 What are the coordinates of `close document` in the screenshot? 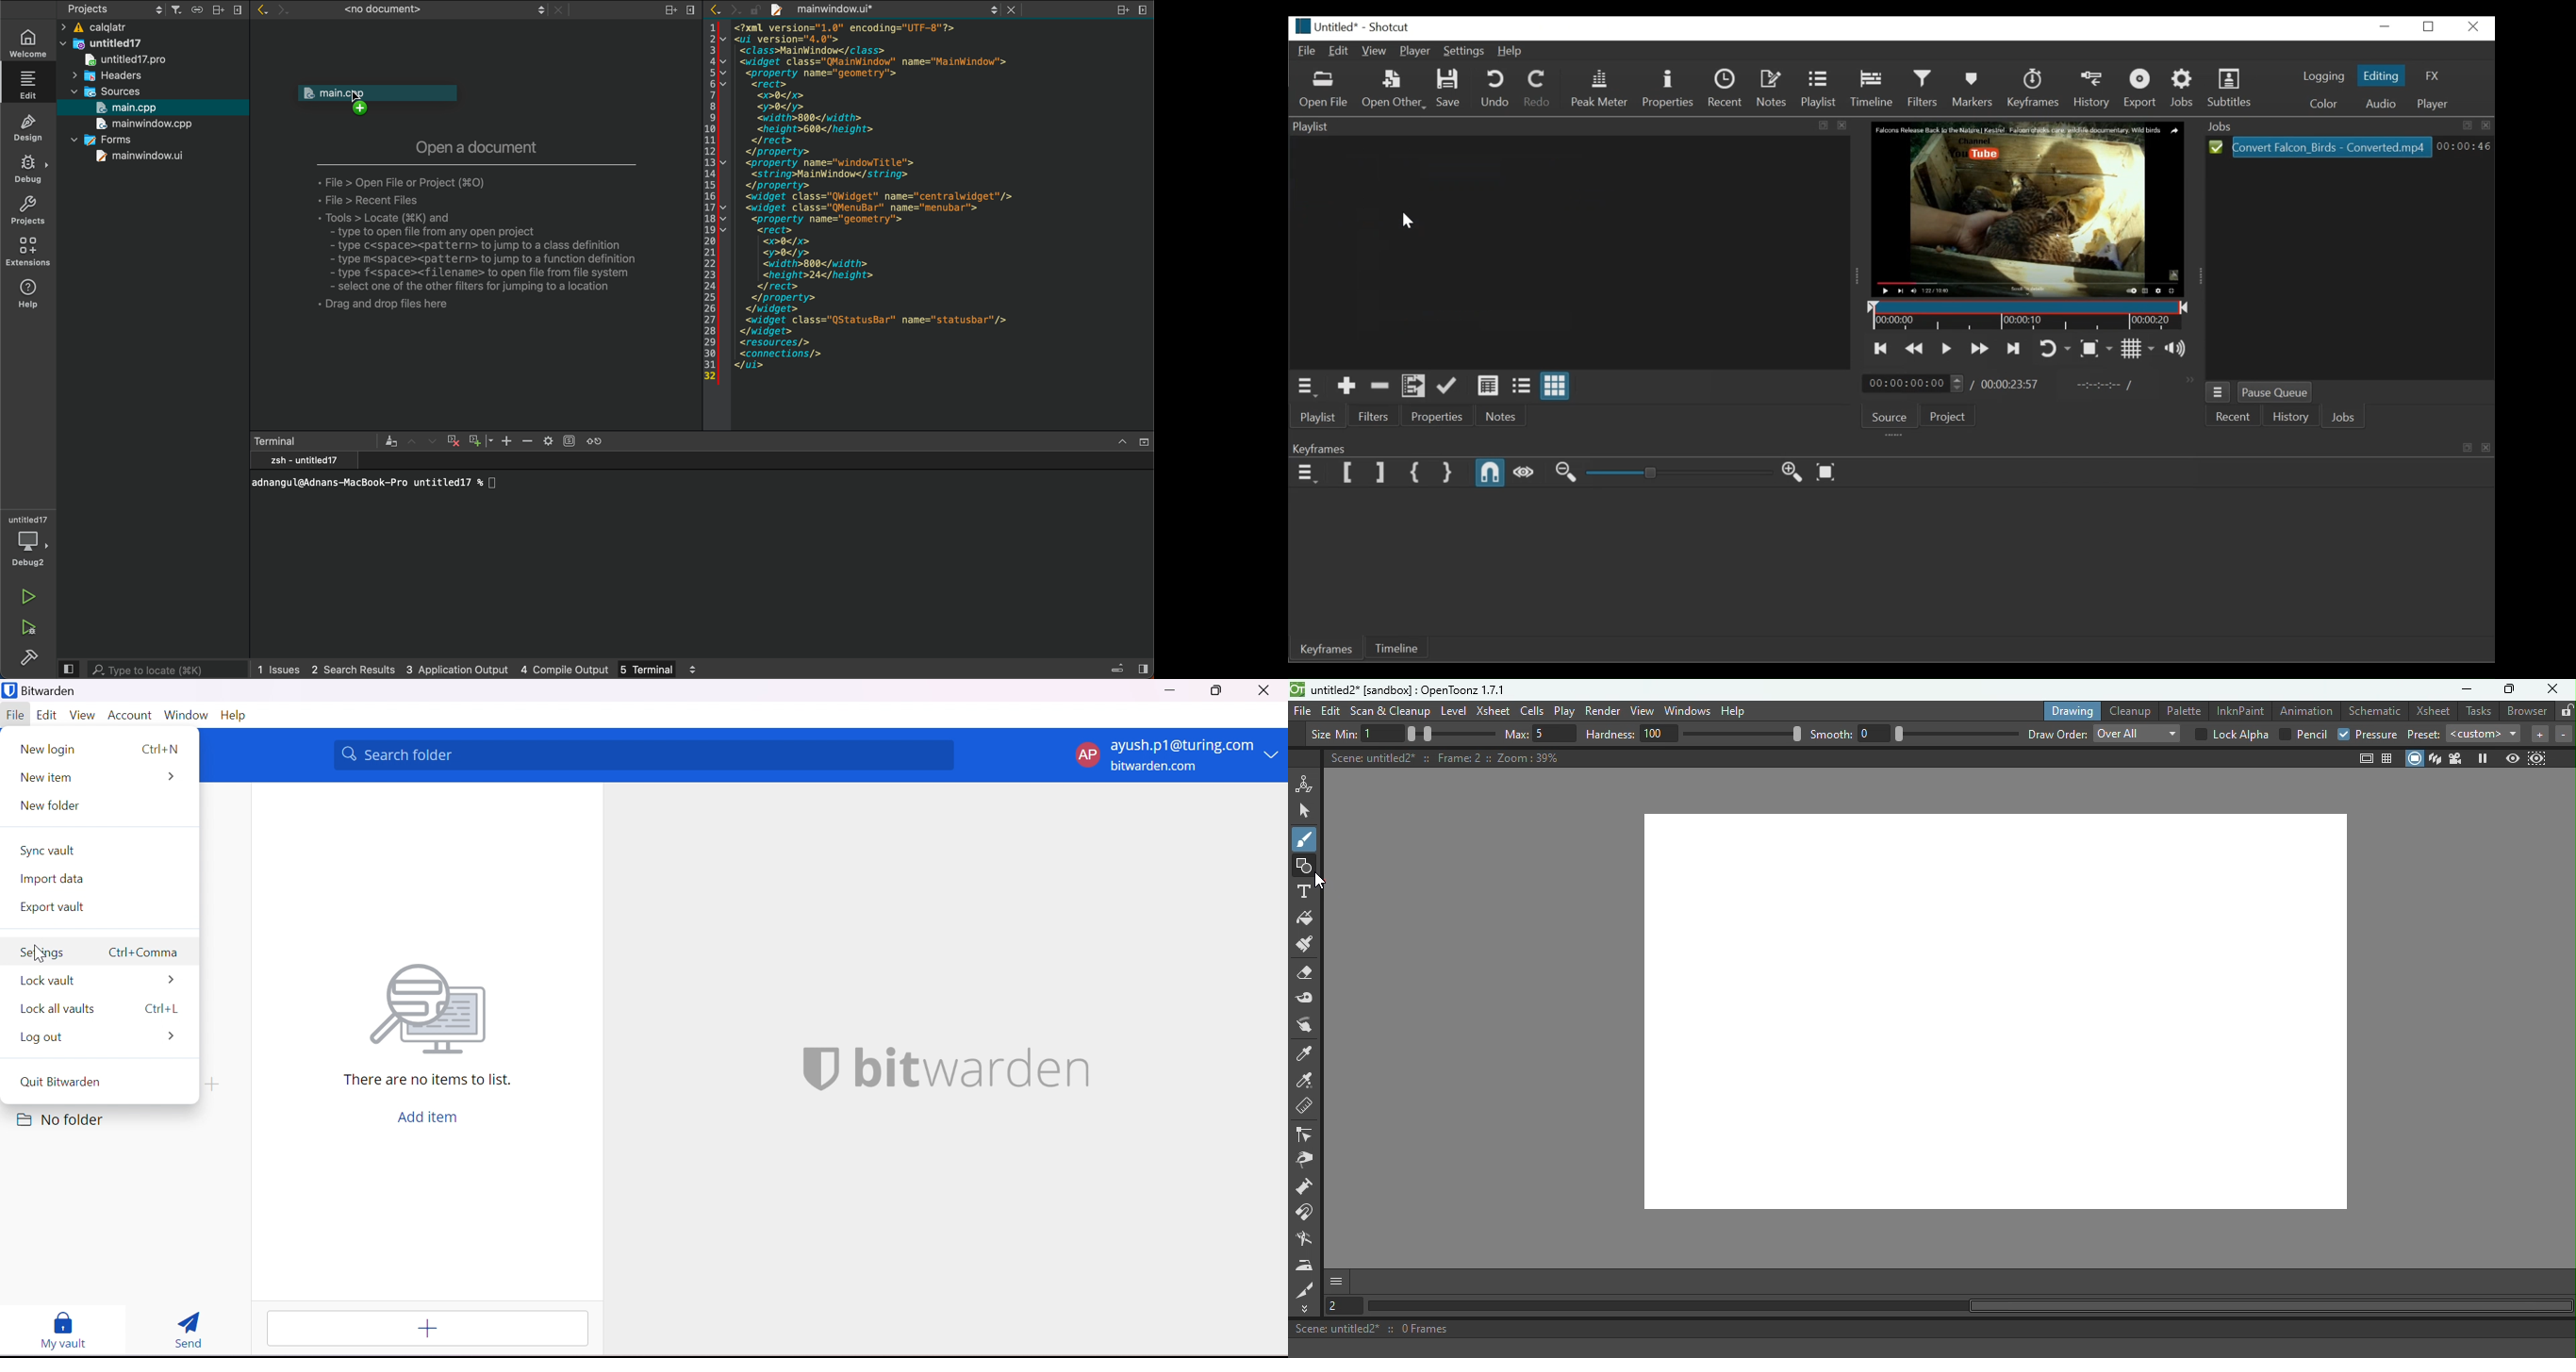 It's located at (559, 12).